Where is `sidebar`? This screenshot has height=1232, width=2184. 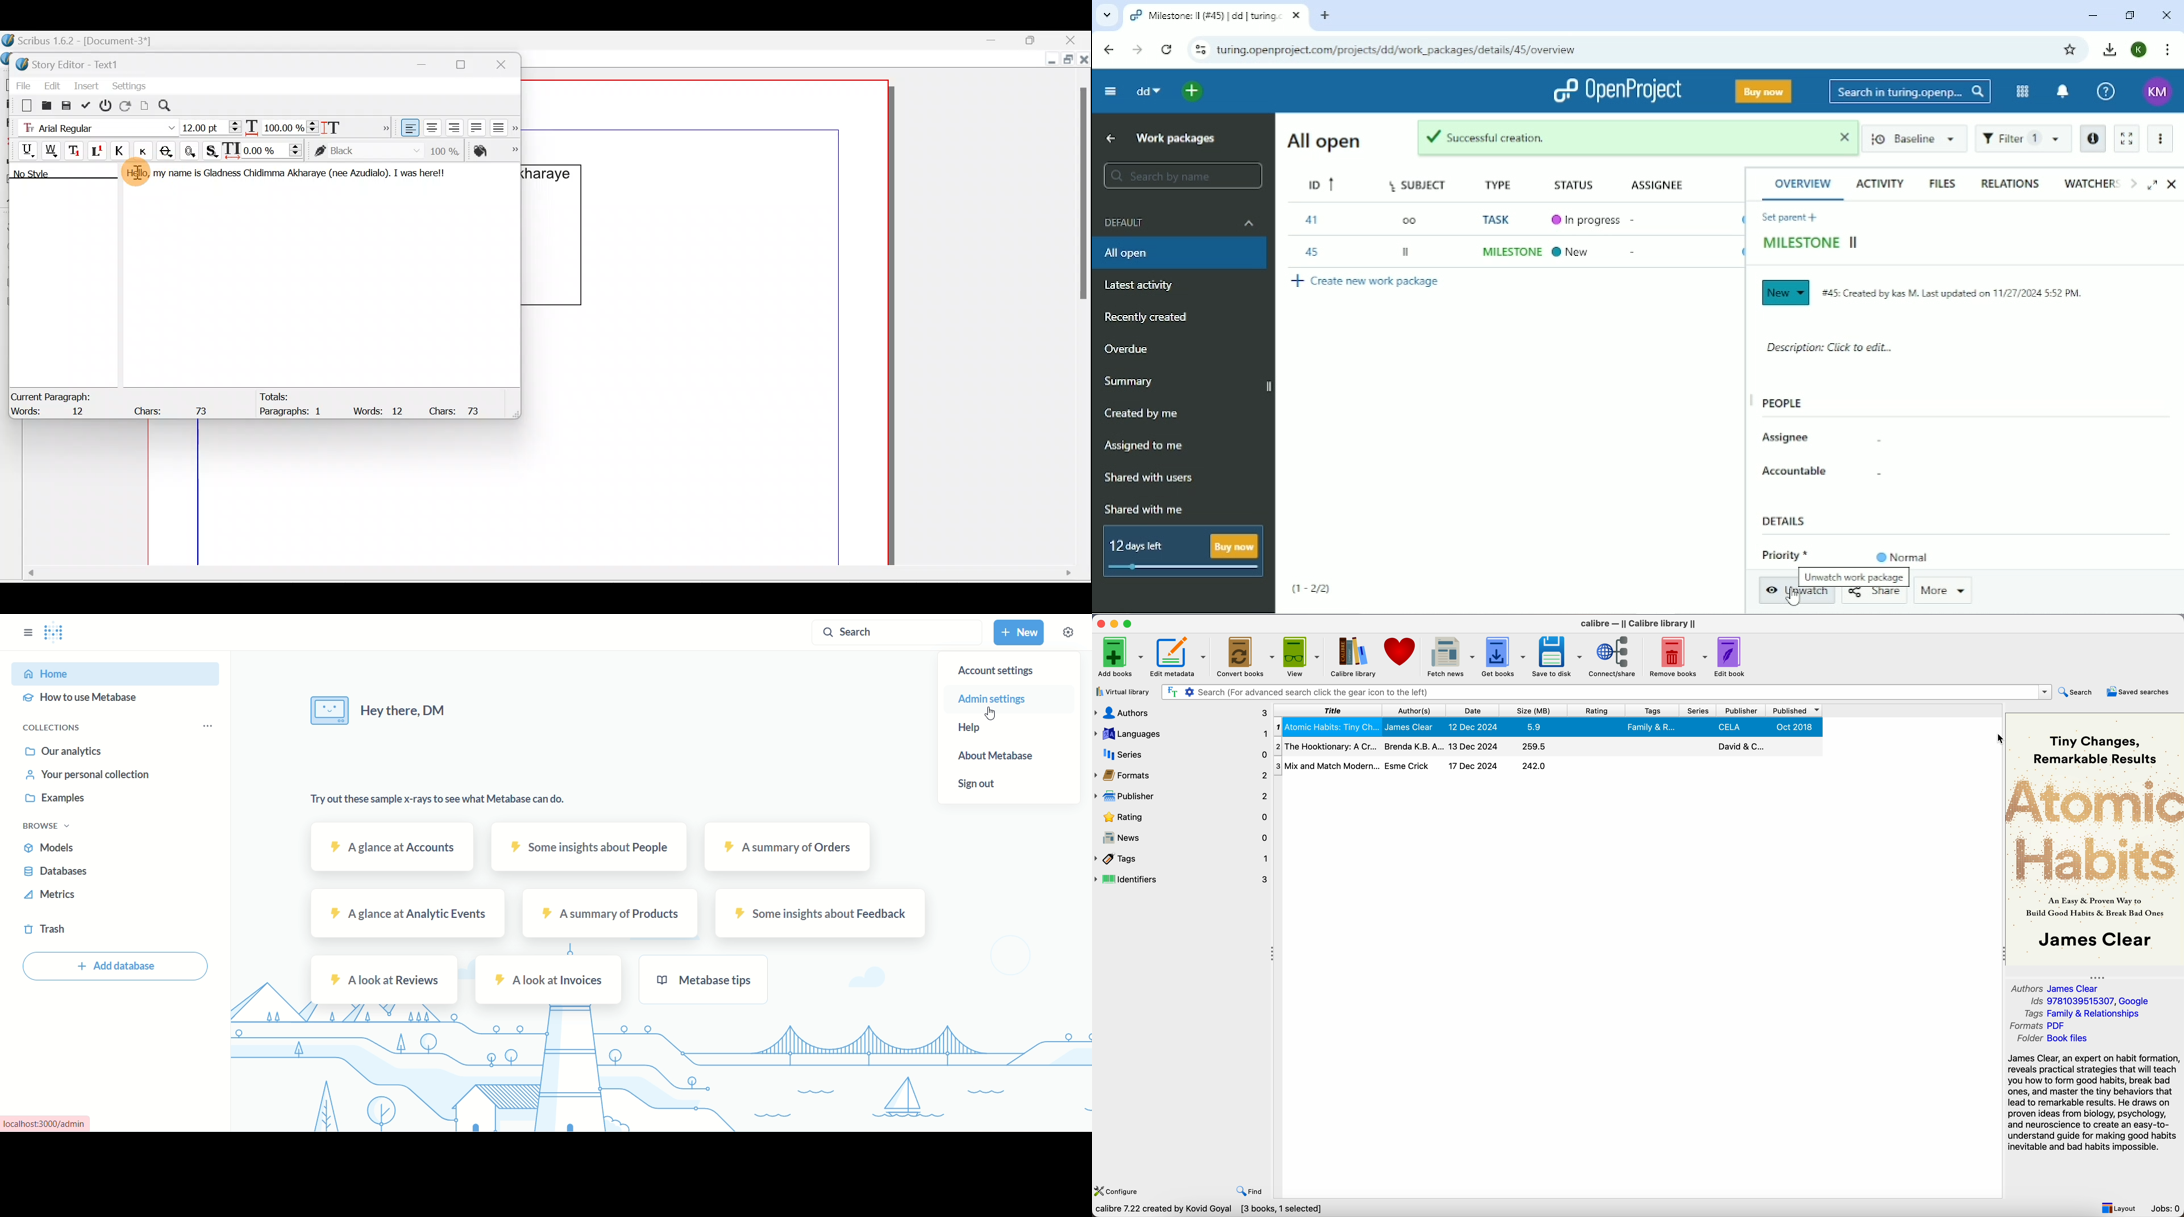
sidebar is located at coordinates (27, 633).